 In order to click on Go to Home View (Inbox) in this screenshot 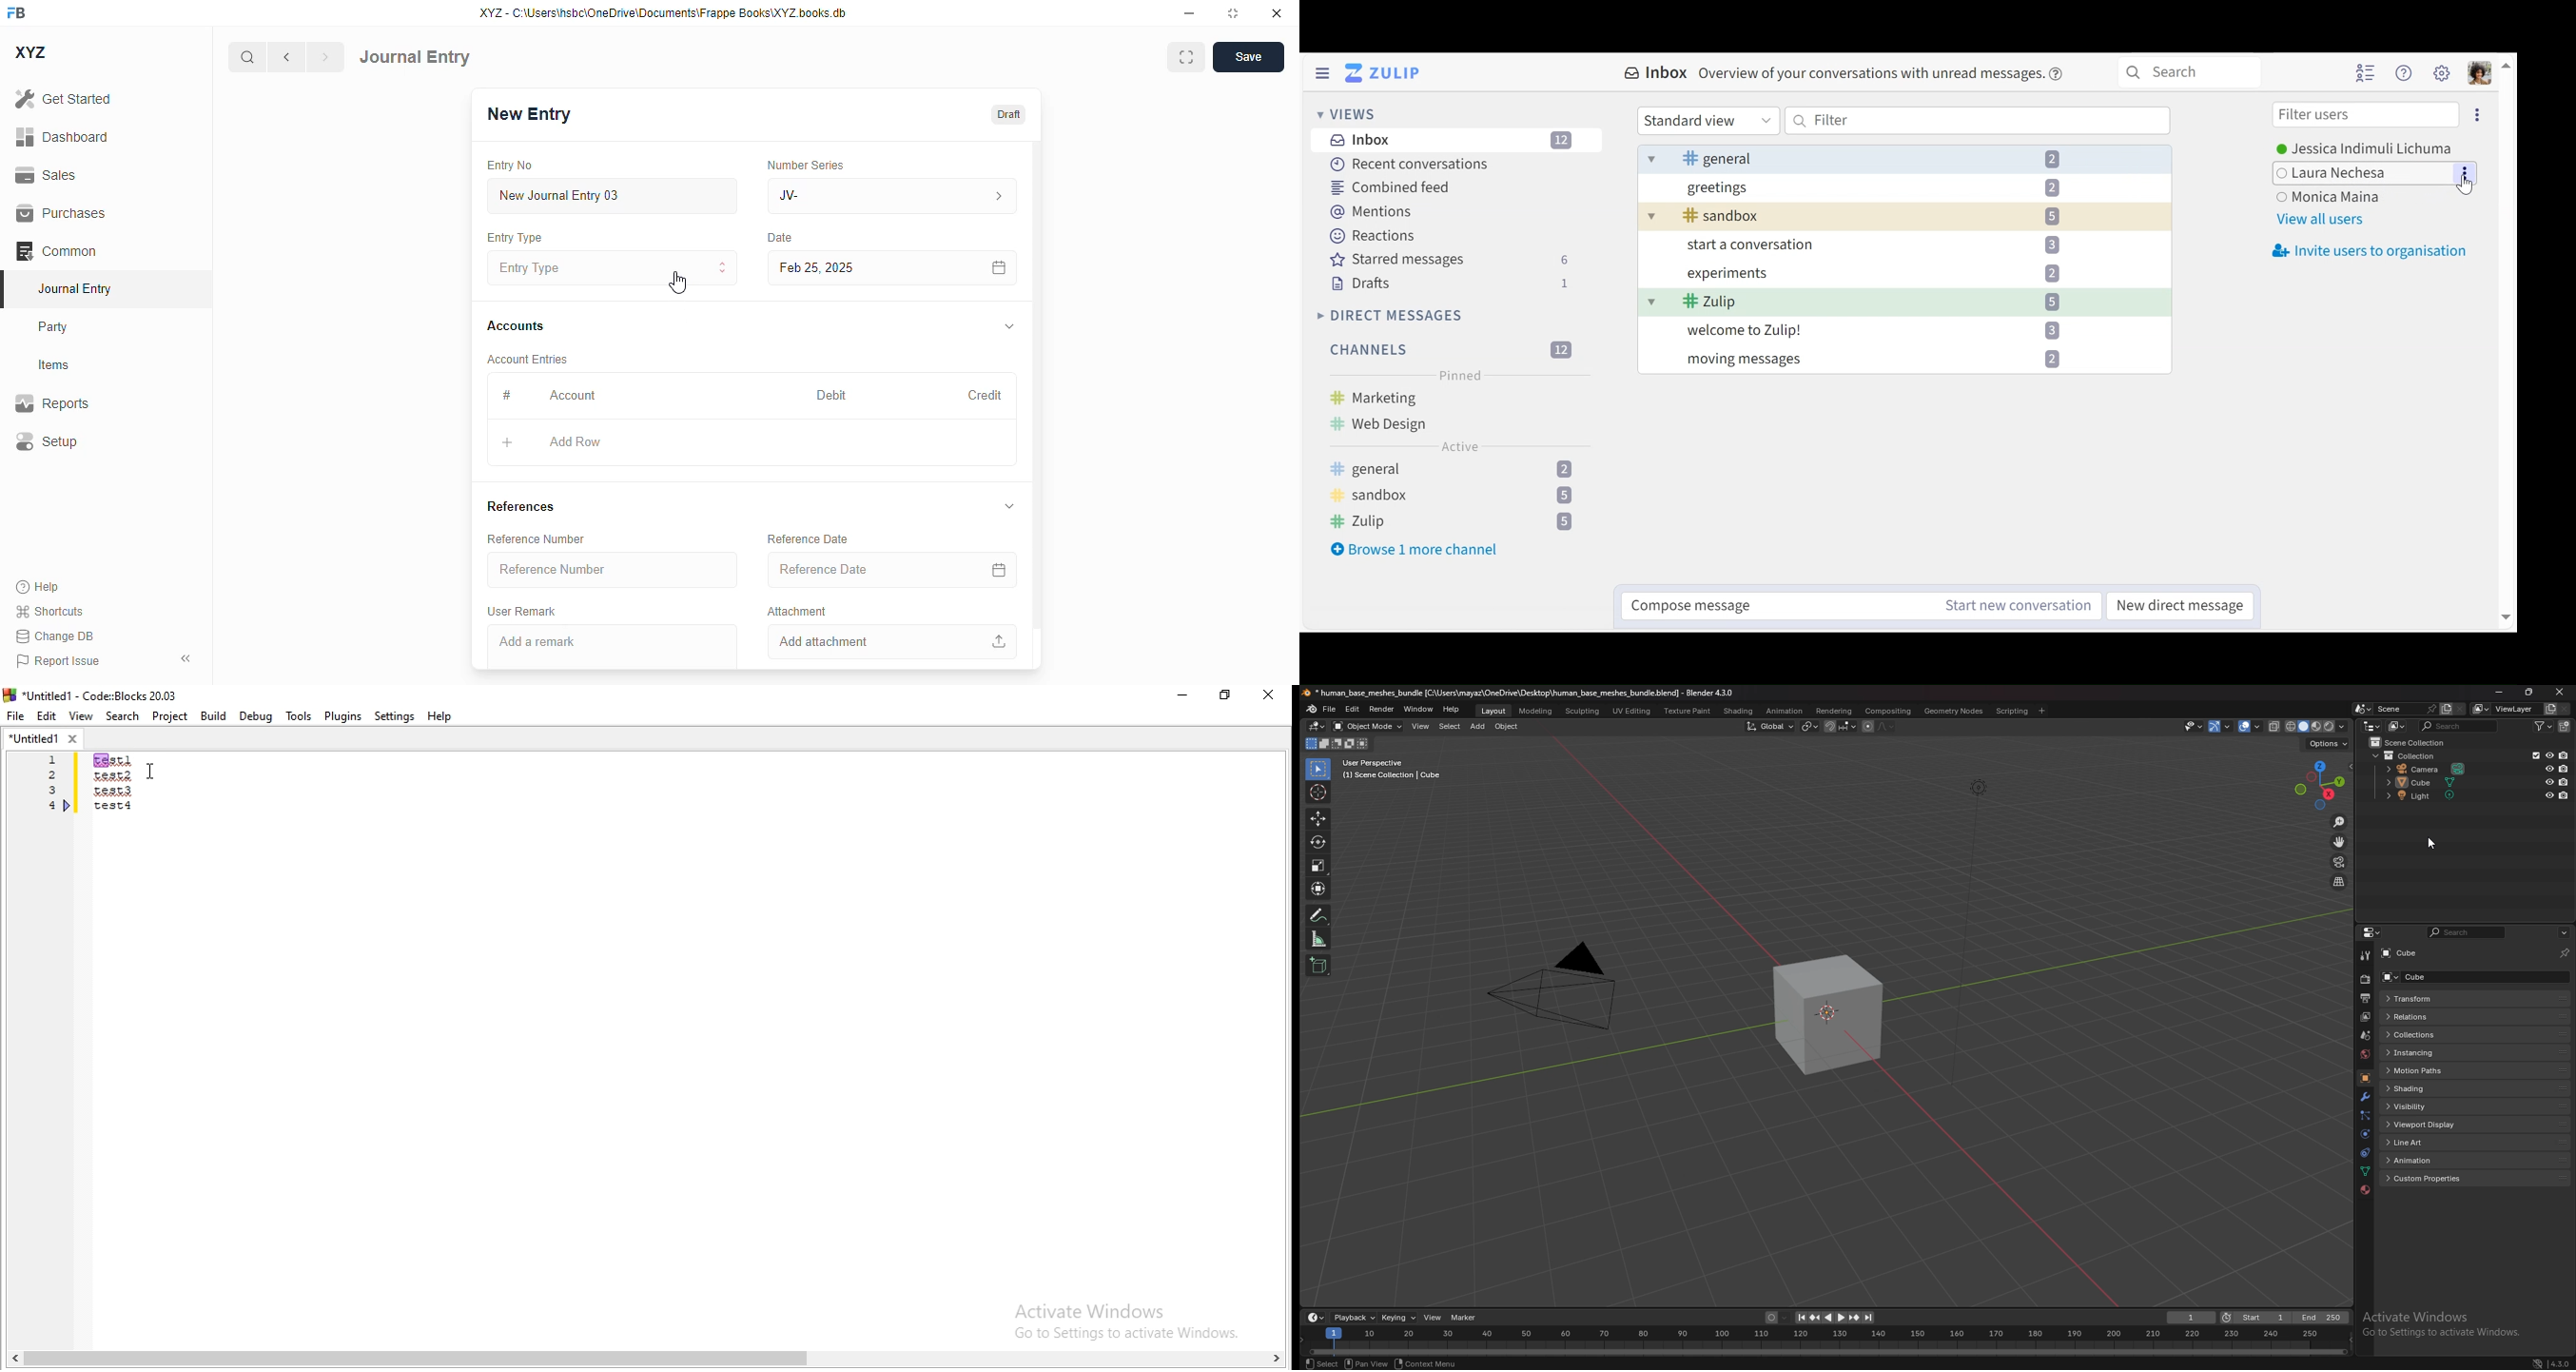, I will do `click(1385, 73)`.